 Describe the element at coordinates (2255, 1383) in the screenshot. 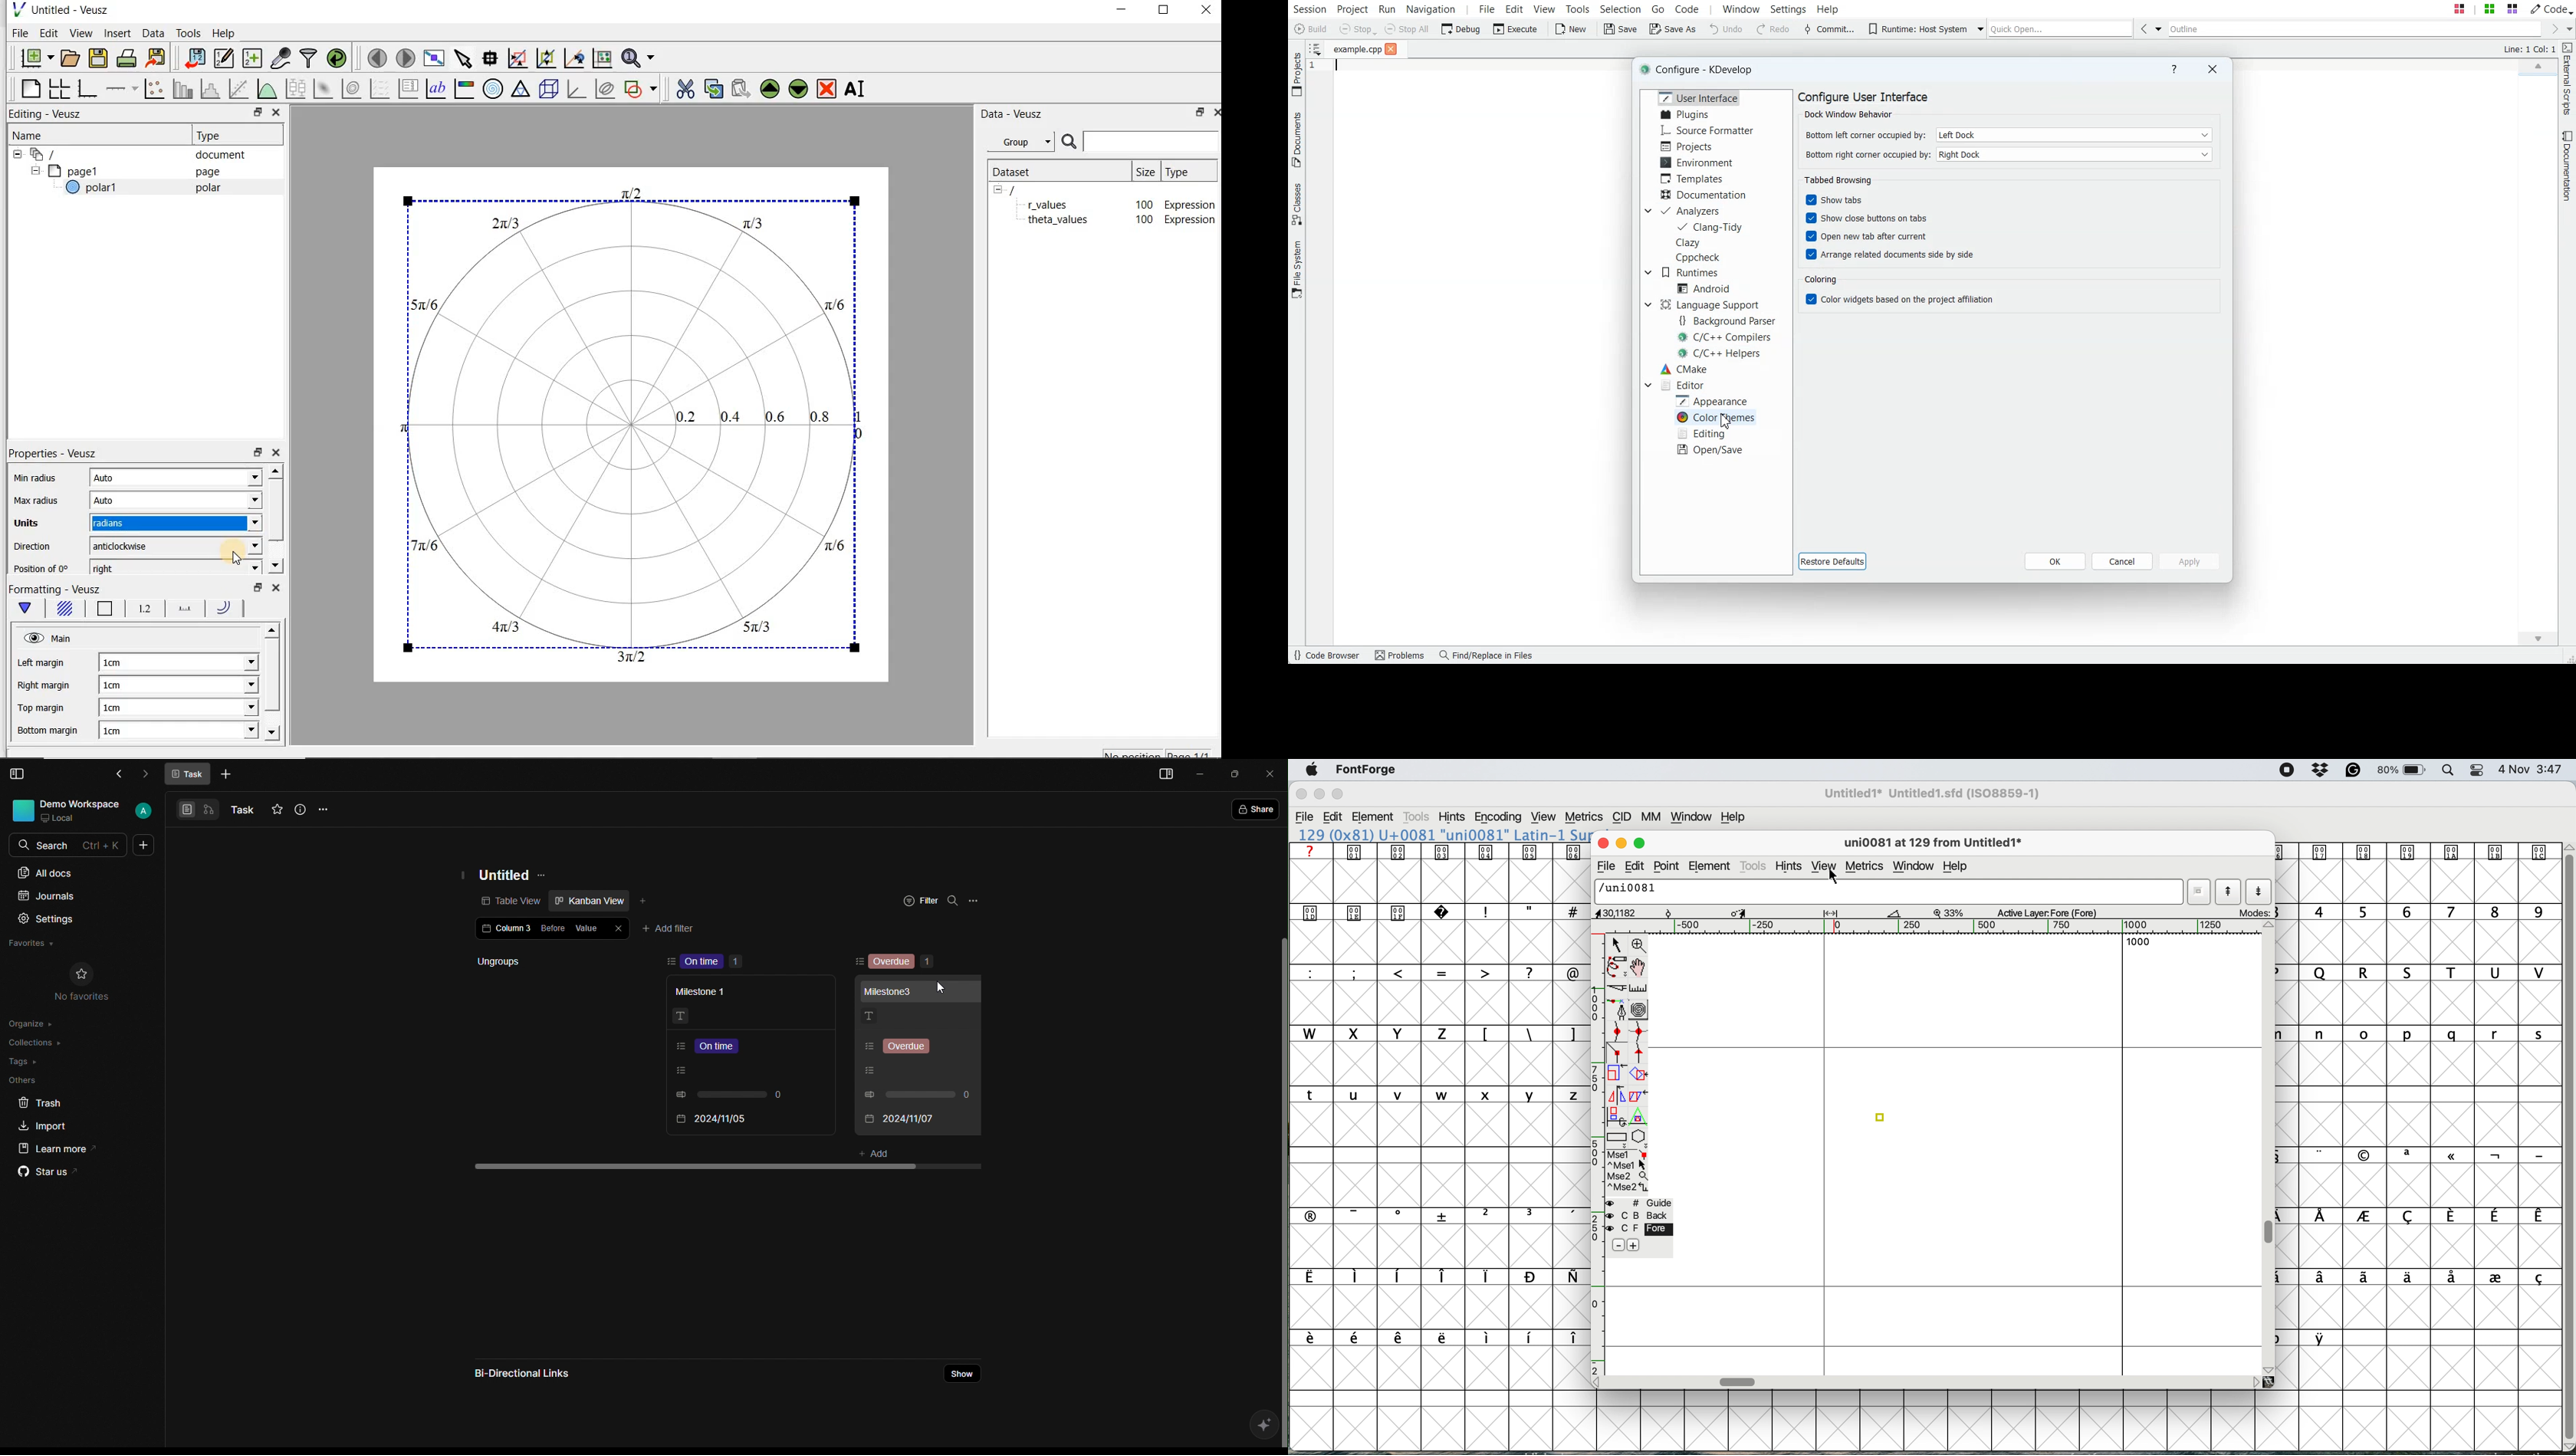

I see `Scroll Button` at that location.